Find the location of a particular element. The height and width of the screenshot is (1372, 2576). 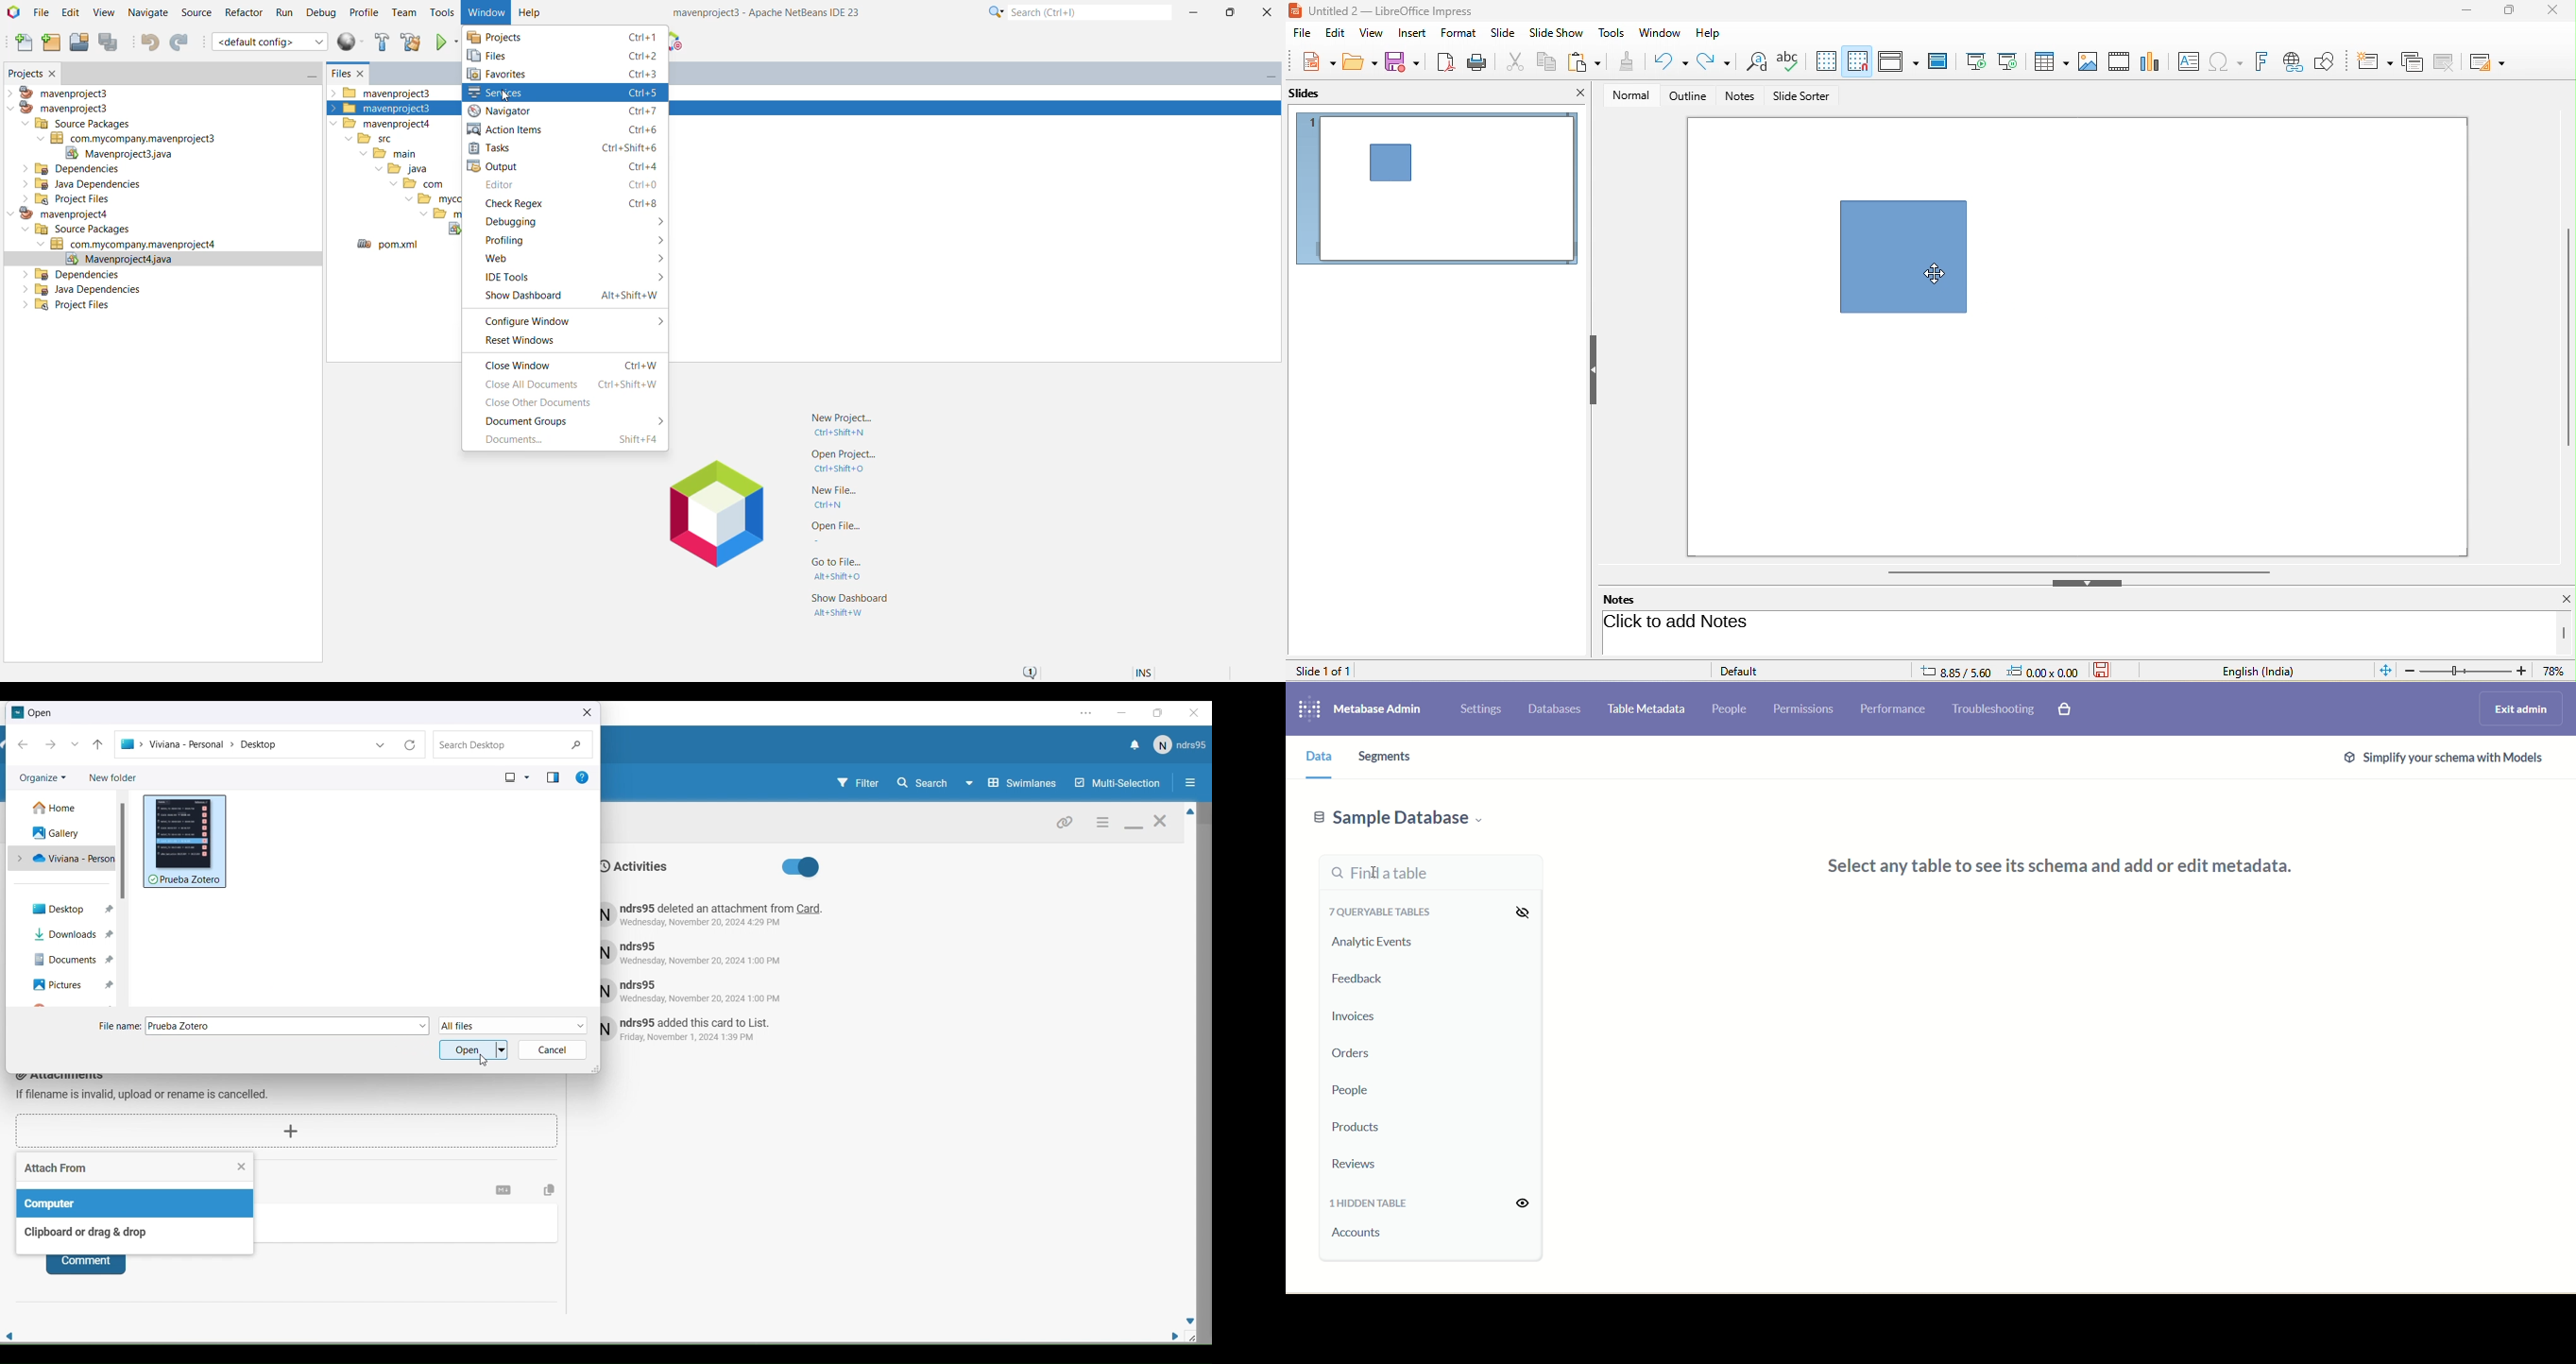

file is located at coordinates (1303, 34).